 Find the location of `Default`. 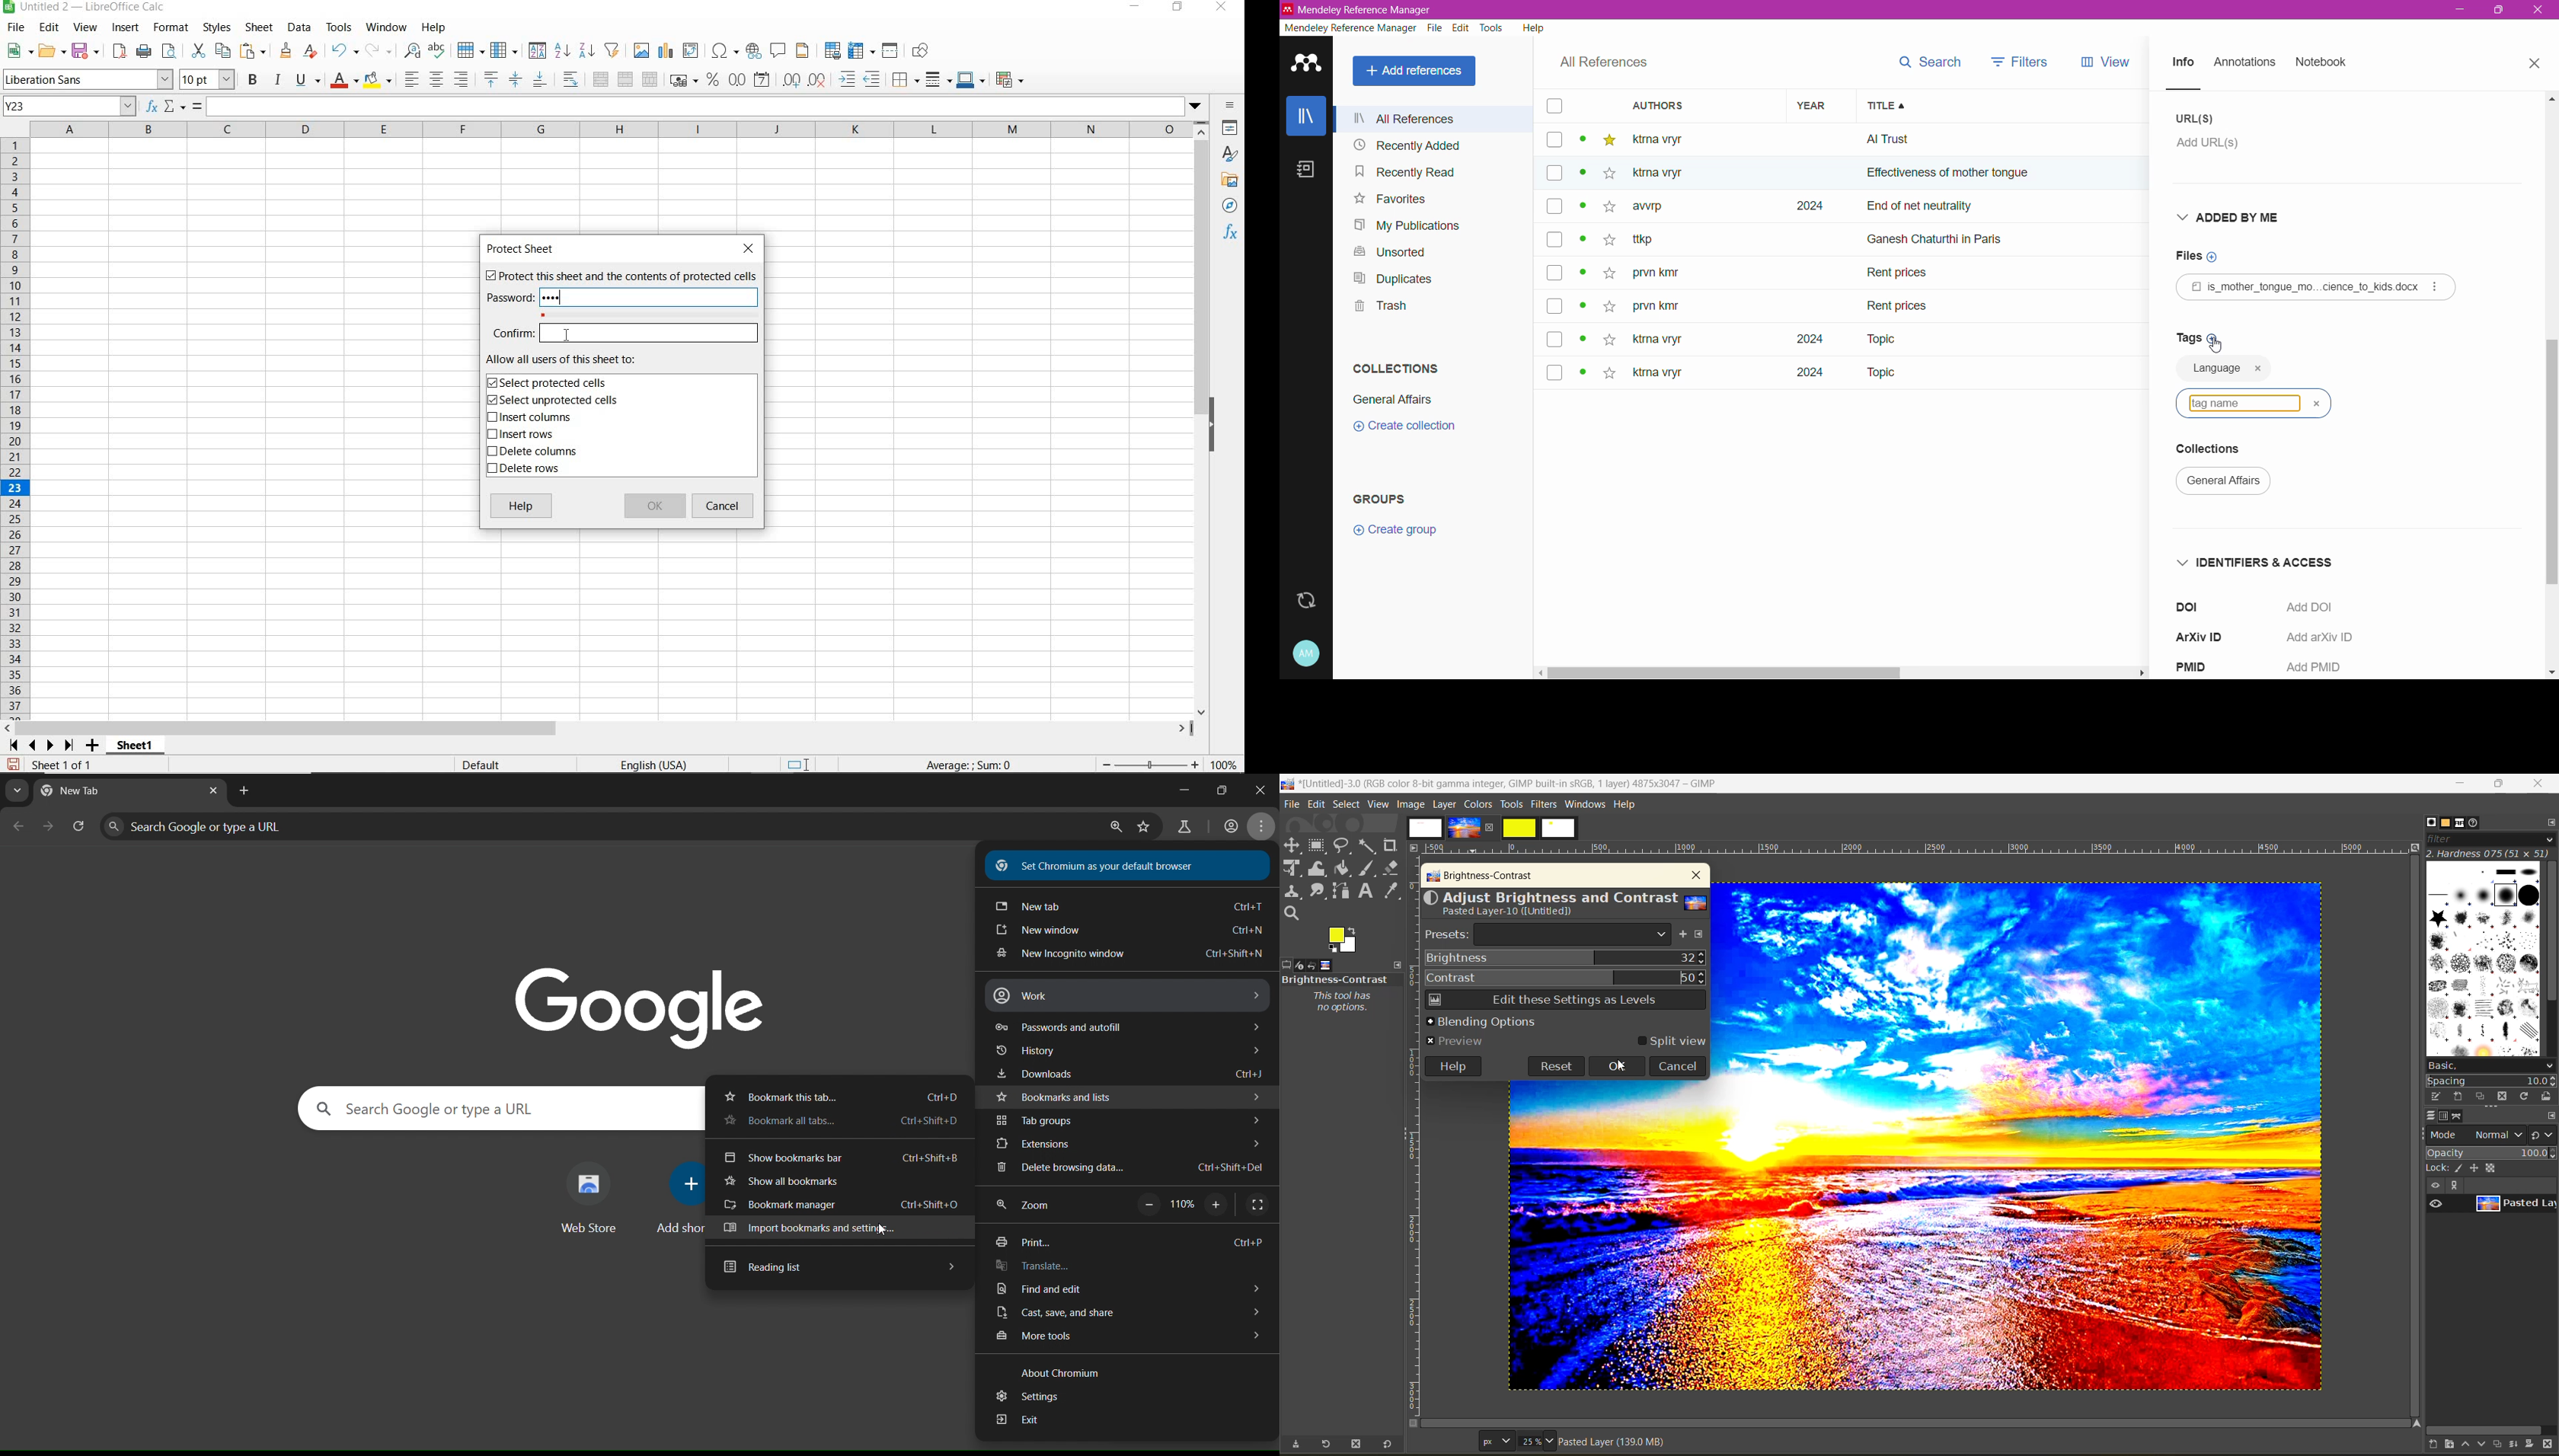

Default is located at coordinates (490, 762).